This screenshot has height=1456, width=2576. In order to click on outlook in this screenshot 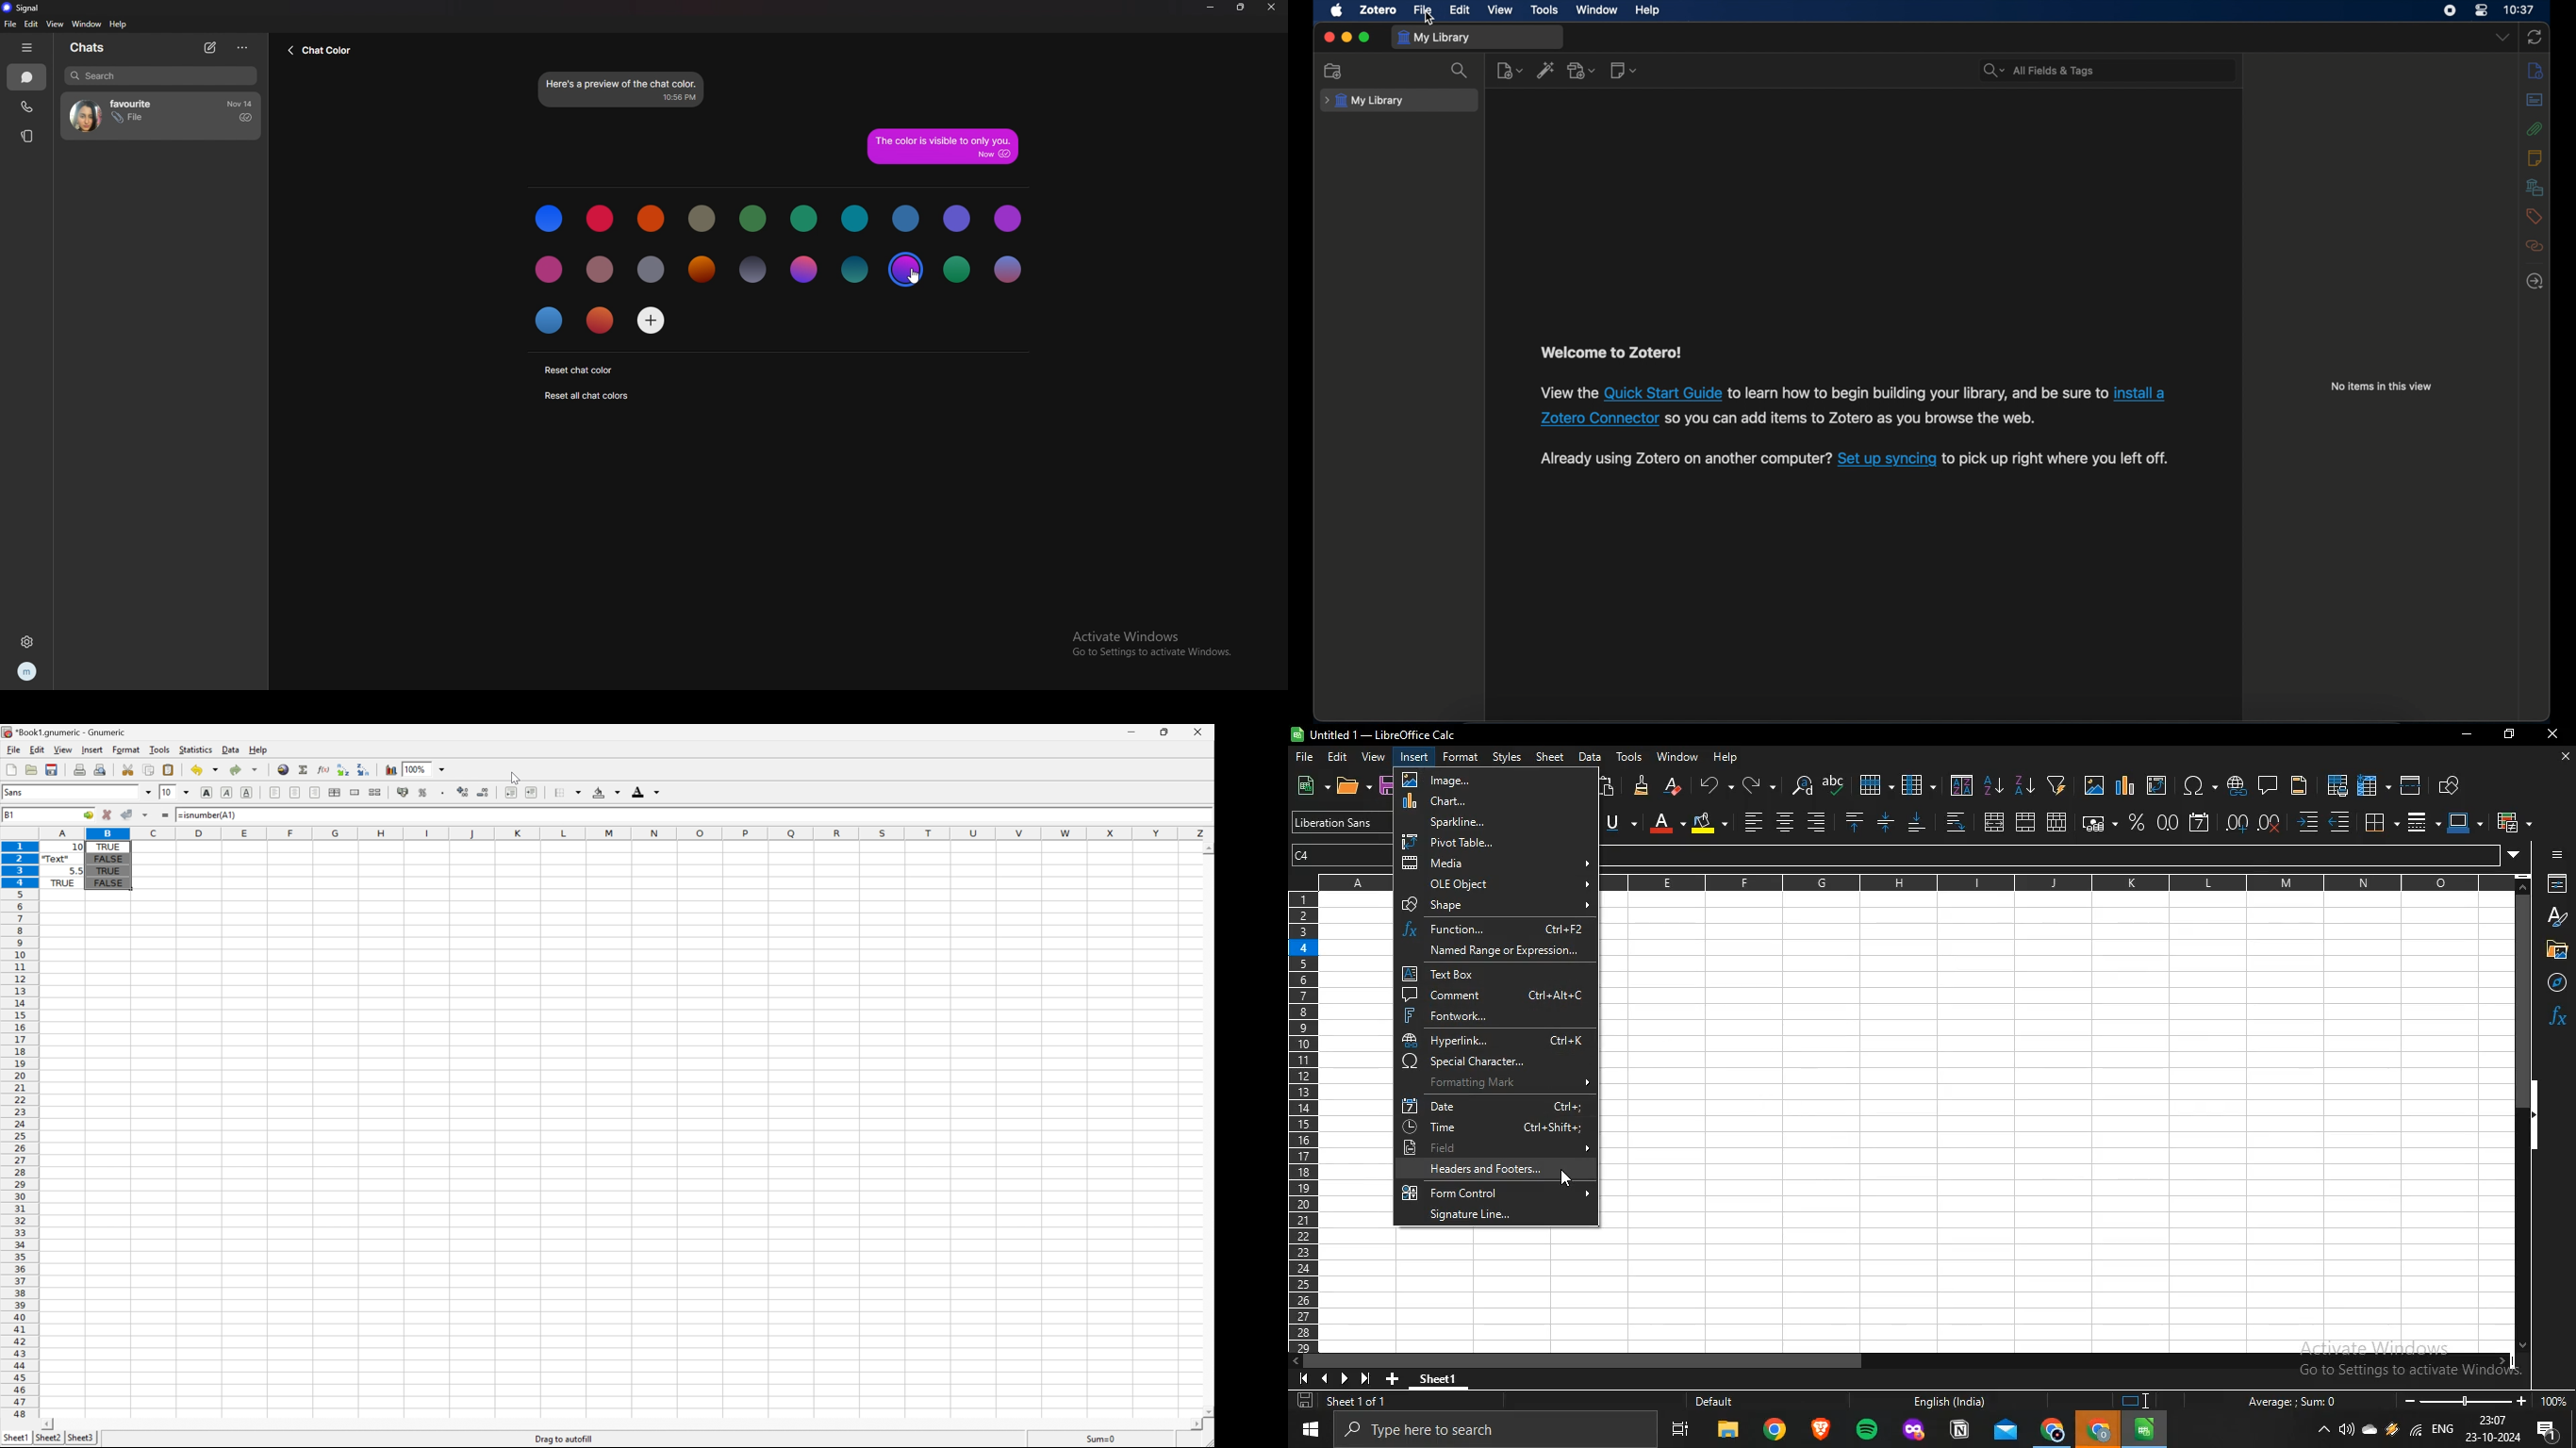, I will do `click(2006, 1431)`.